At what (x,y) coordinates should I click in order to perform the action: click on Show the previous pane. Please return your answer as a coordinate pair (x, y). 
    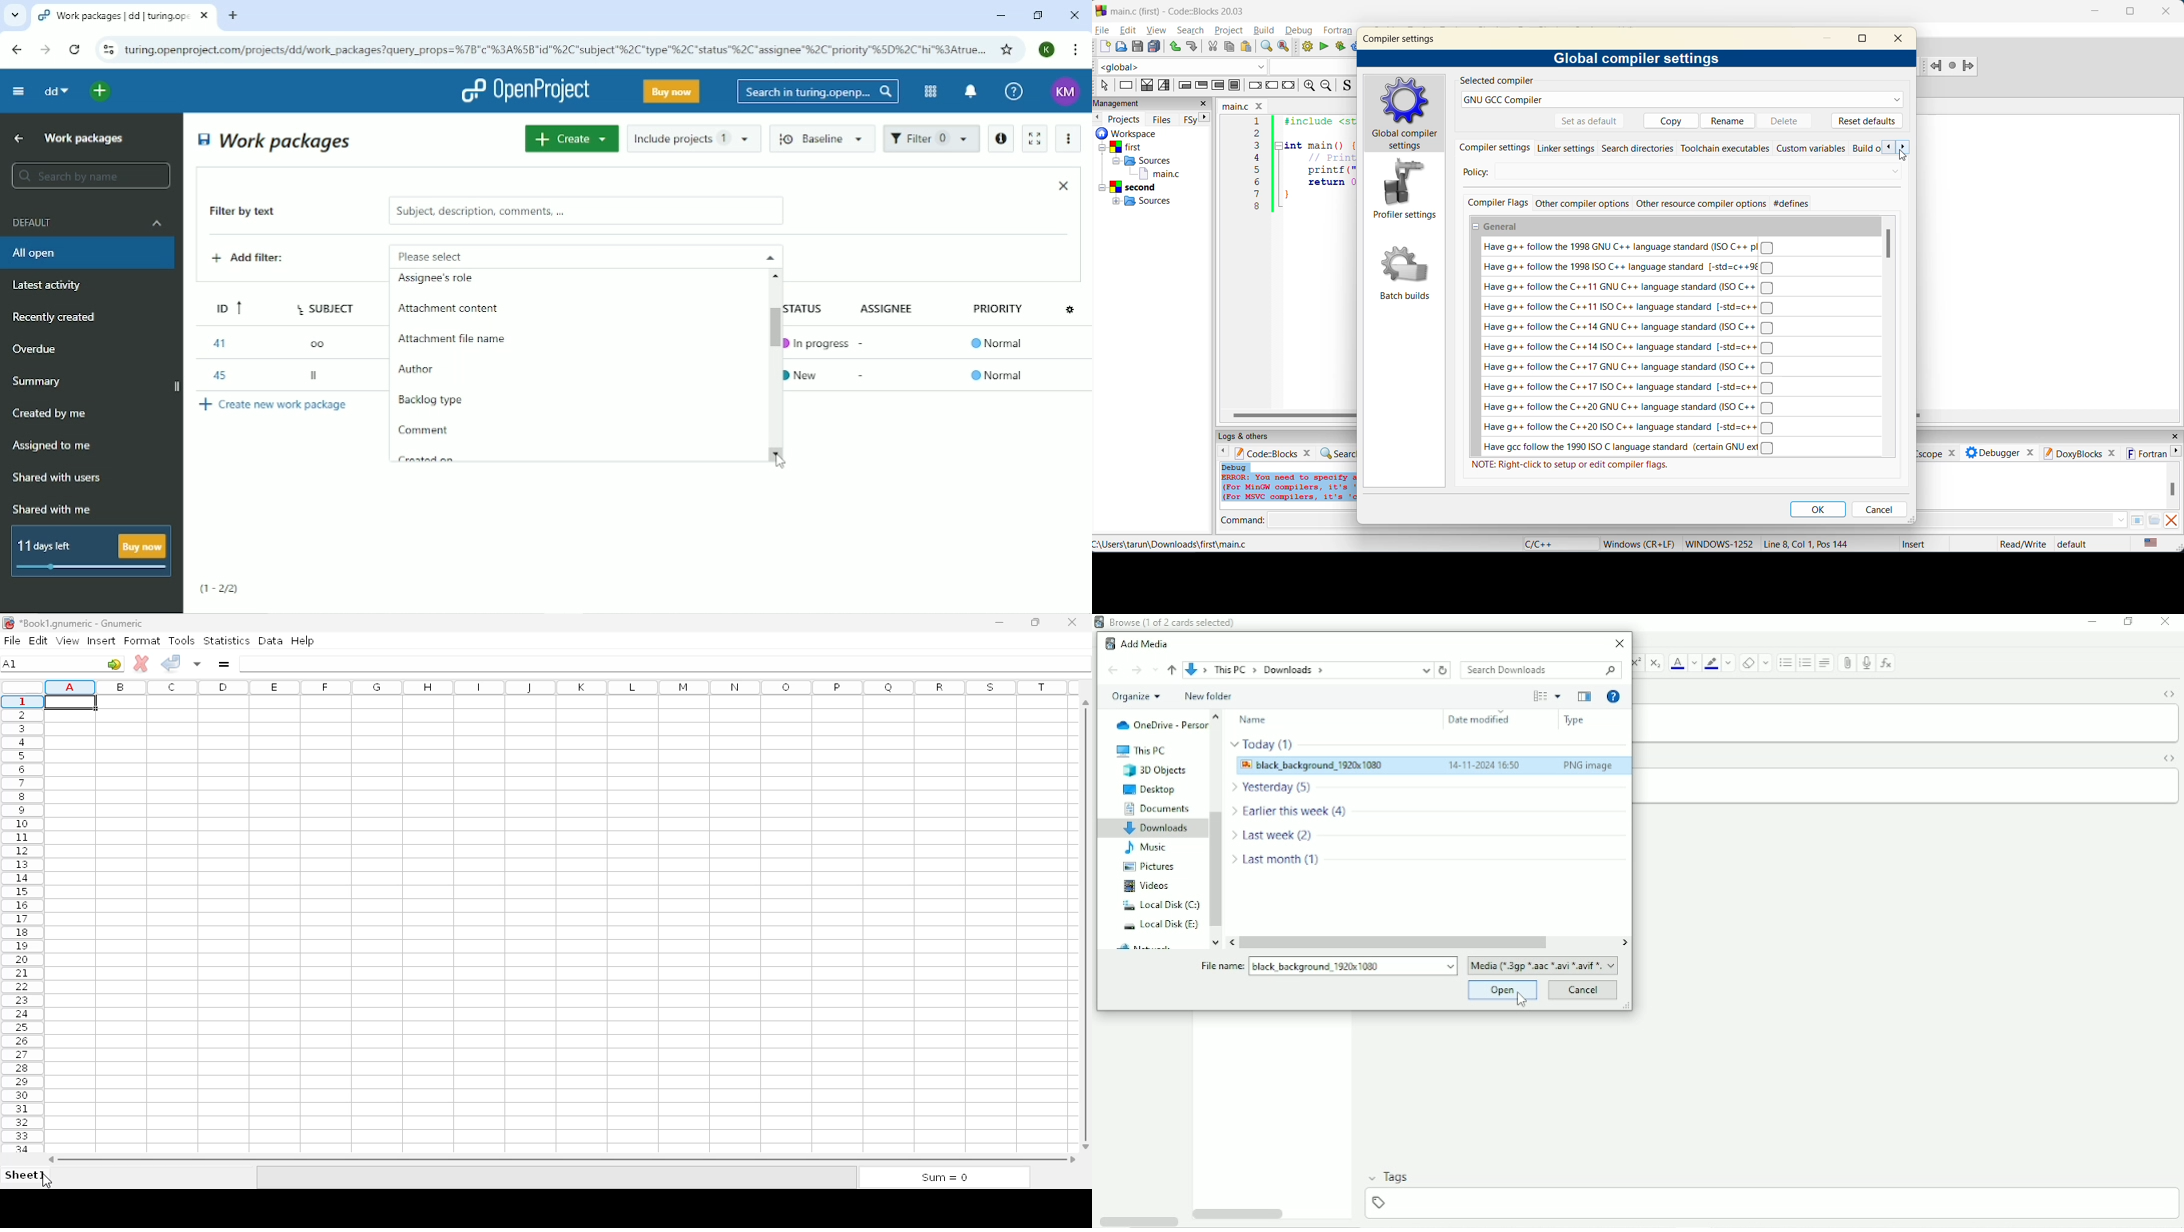
    Looking at the image, I should click on (1586, 697).